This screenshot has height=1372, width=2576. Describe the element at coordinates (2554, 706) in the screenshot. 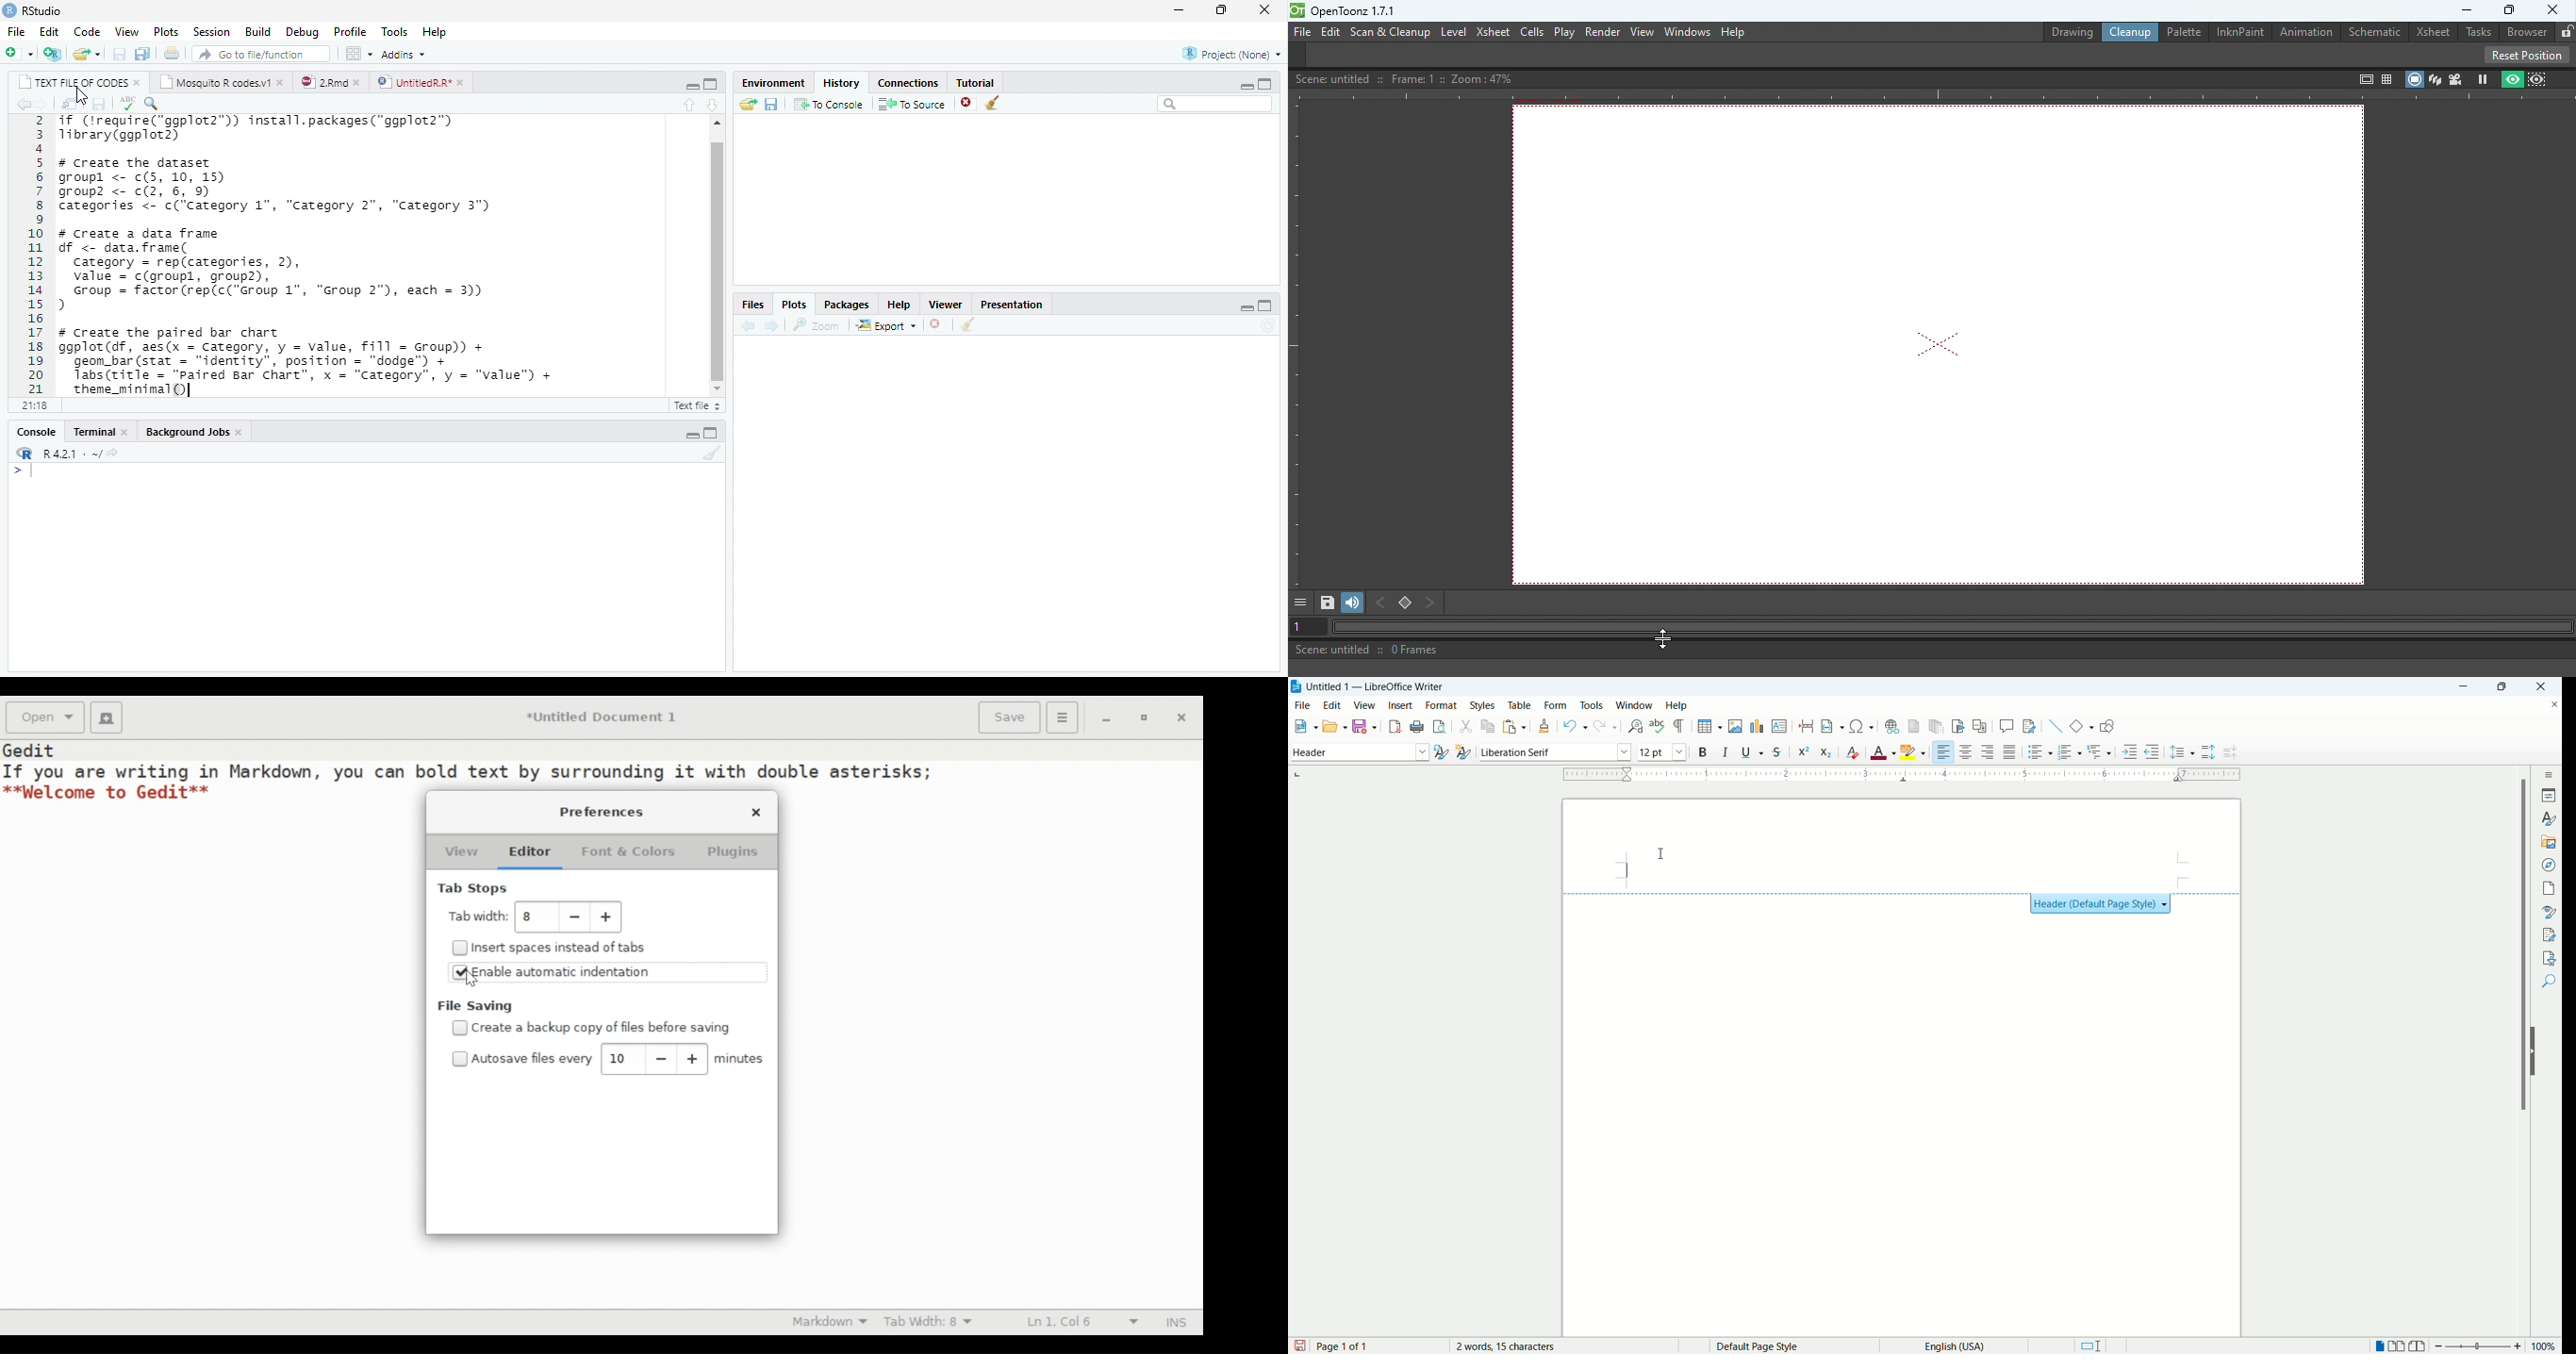

I see `close document` at that location.